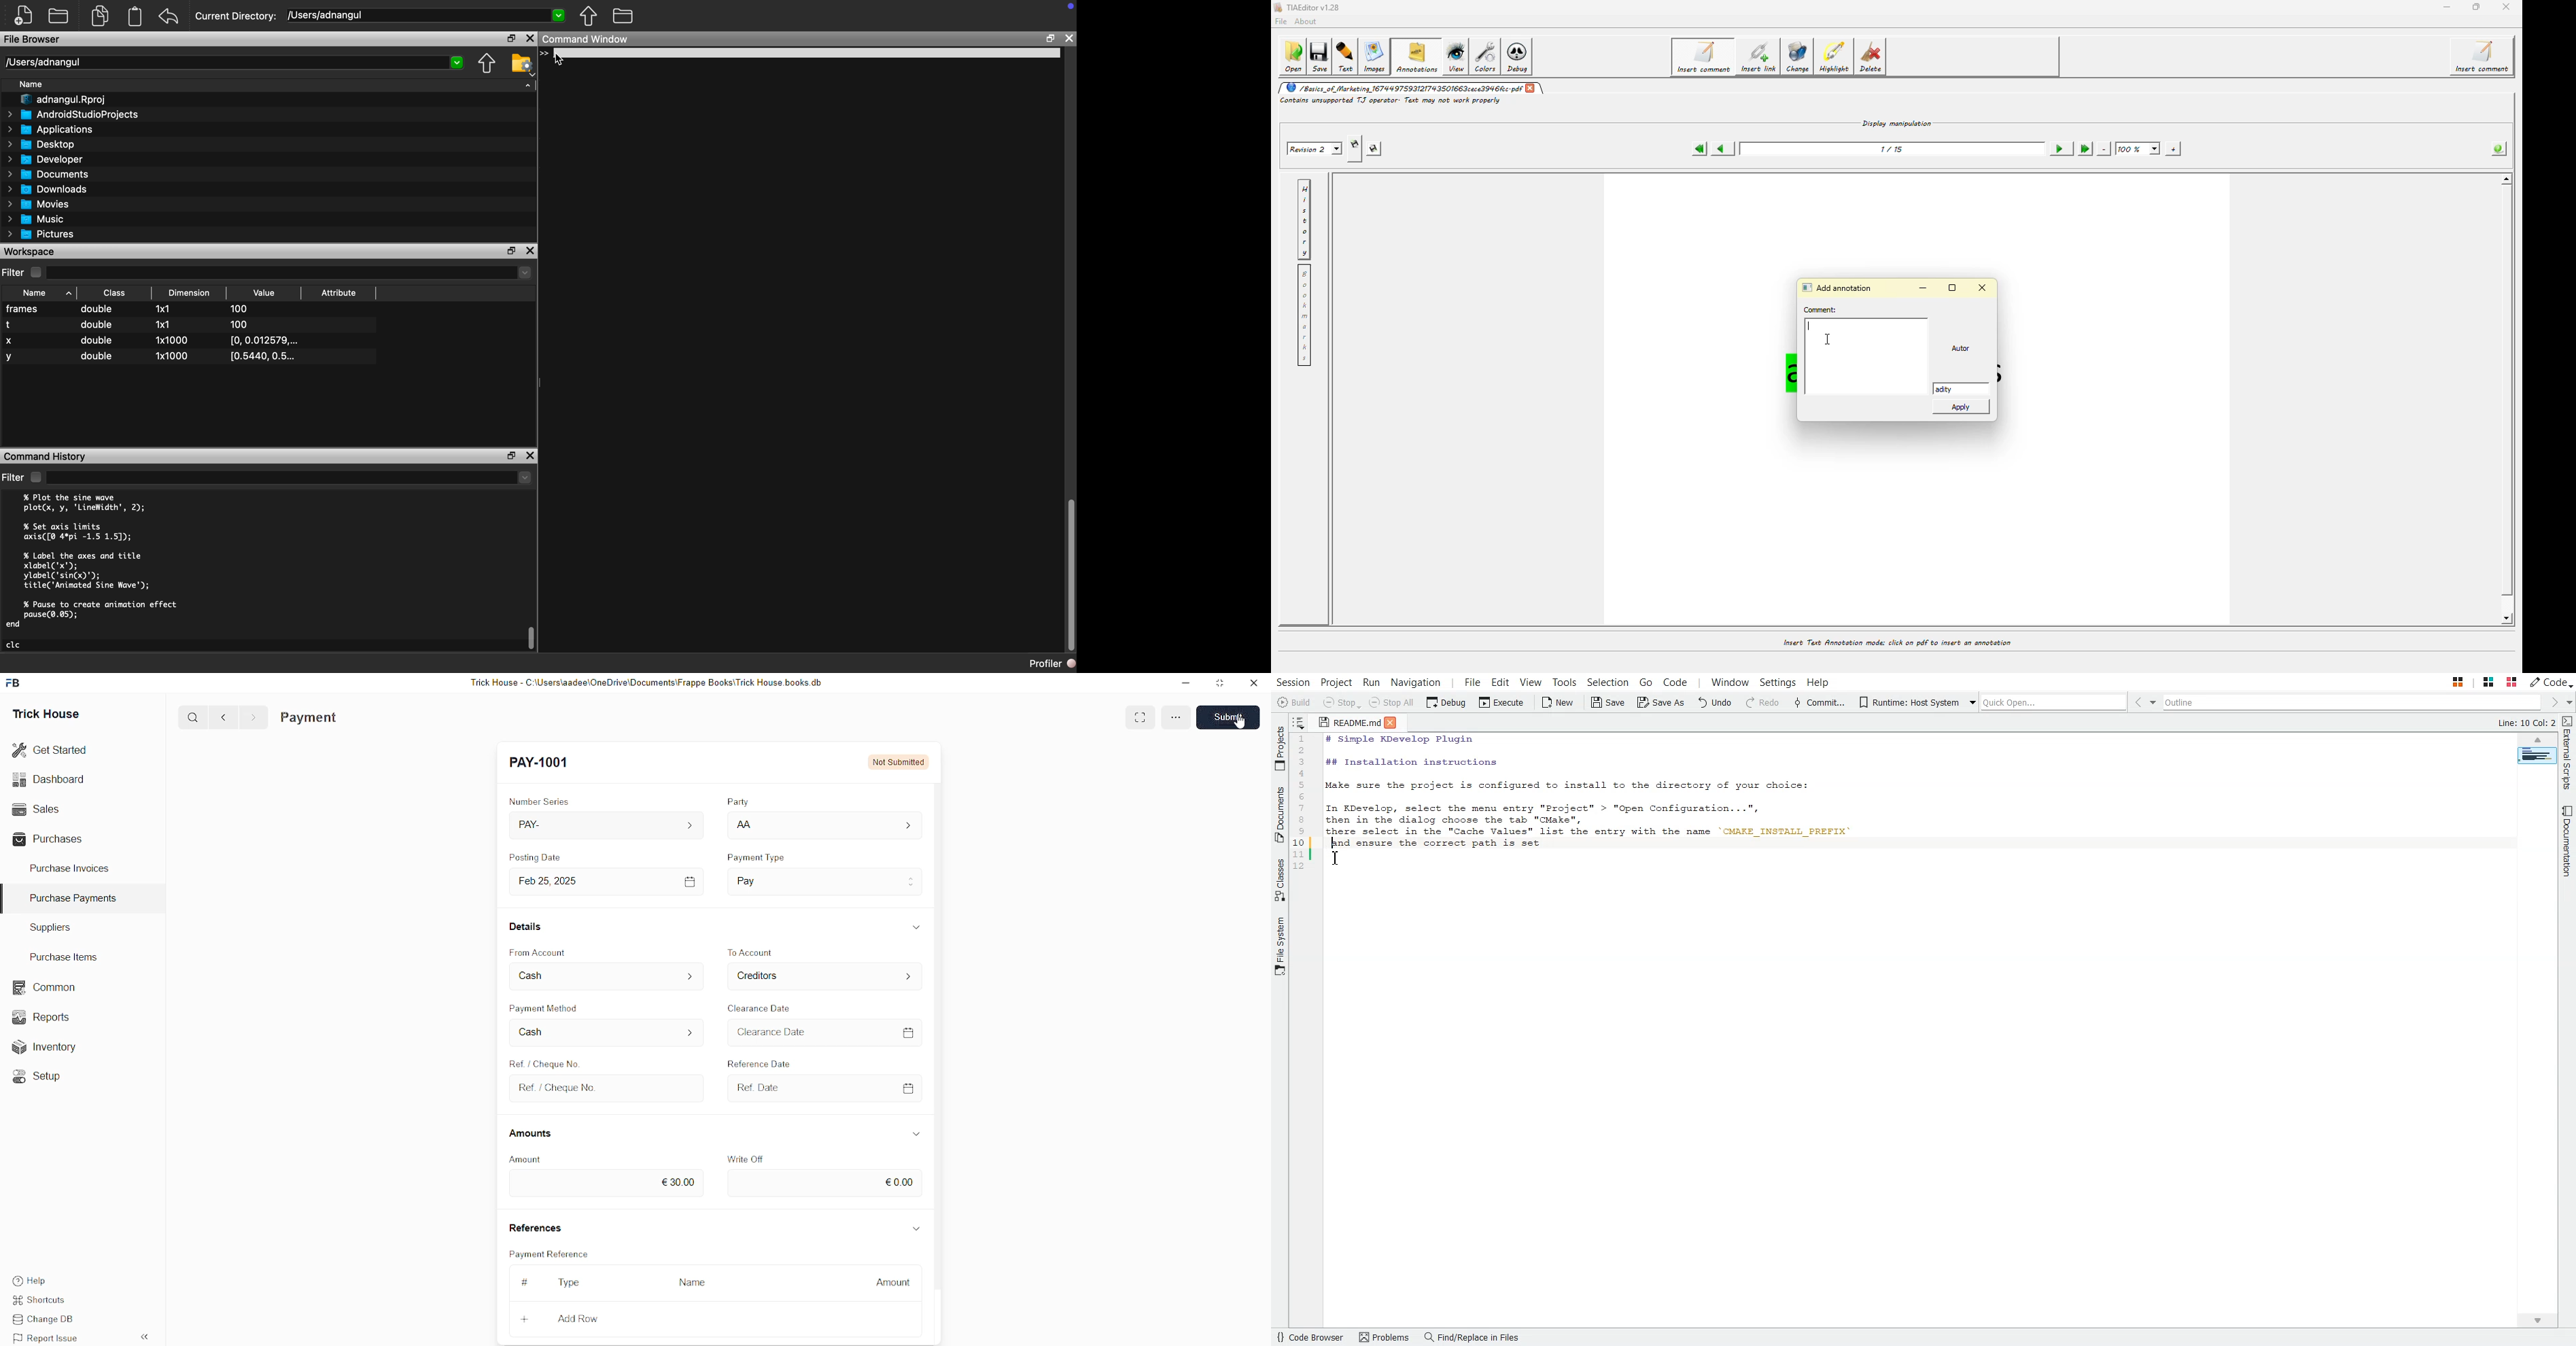 Image resolution: width=2576 pixels, height=1372 pixels. I want to click on Payment Method, so click(574, 1010).